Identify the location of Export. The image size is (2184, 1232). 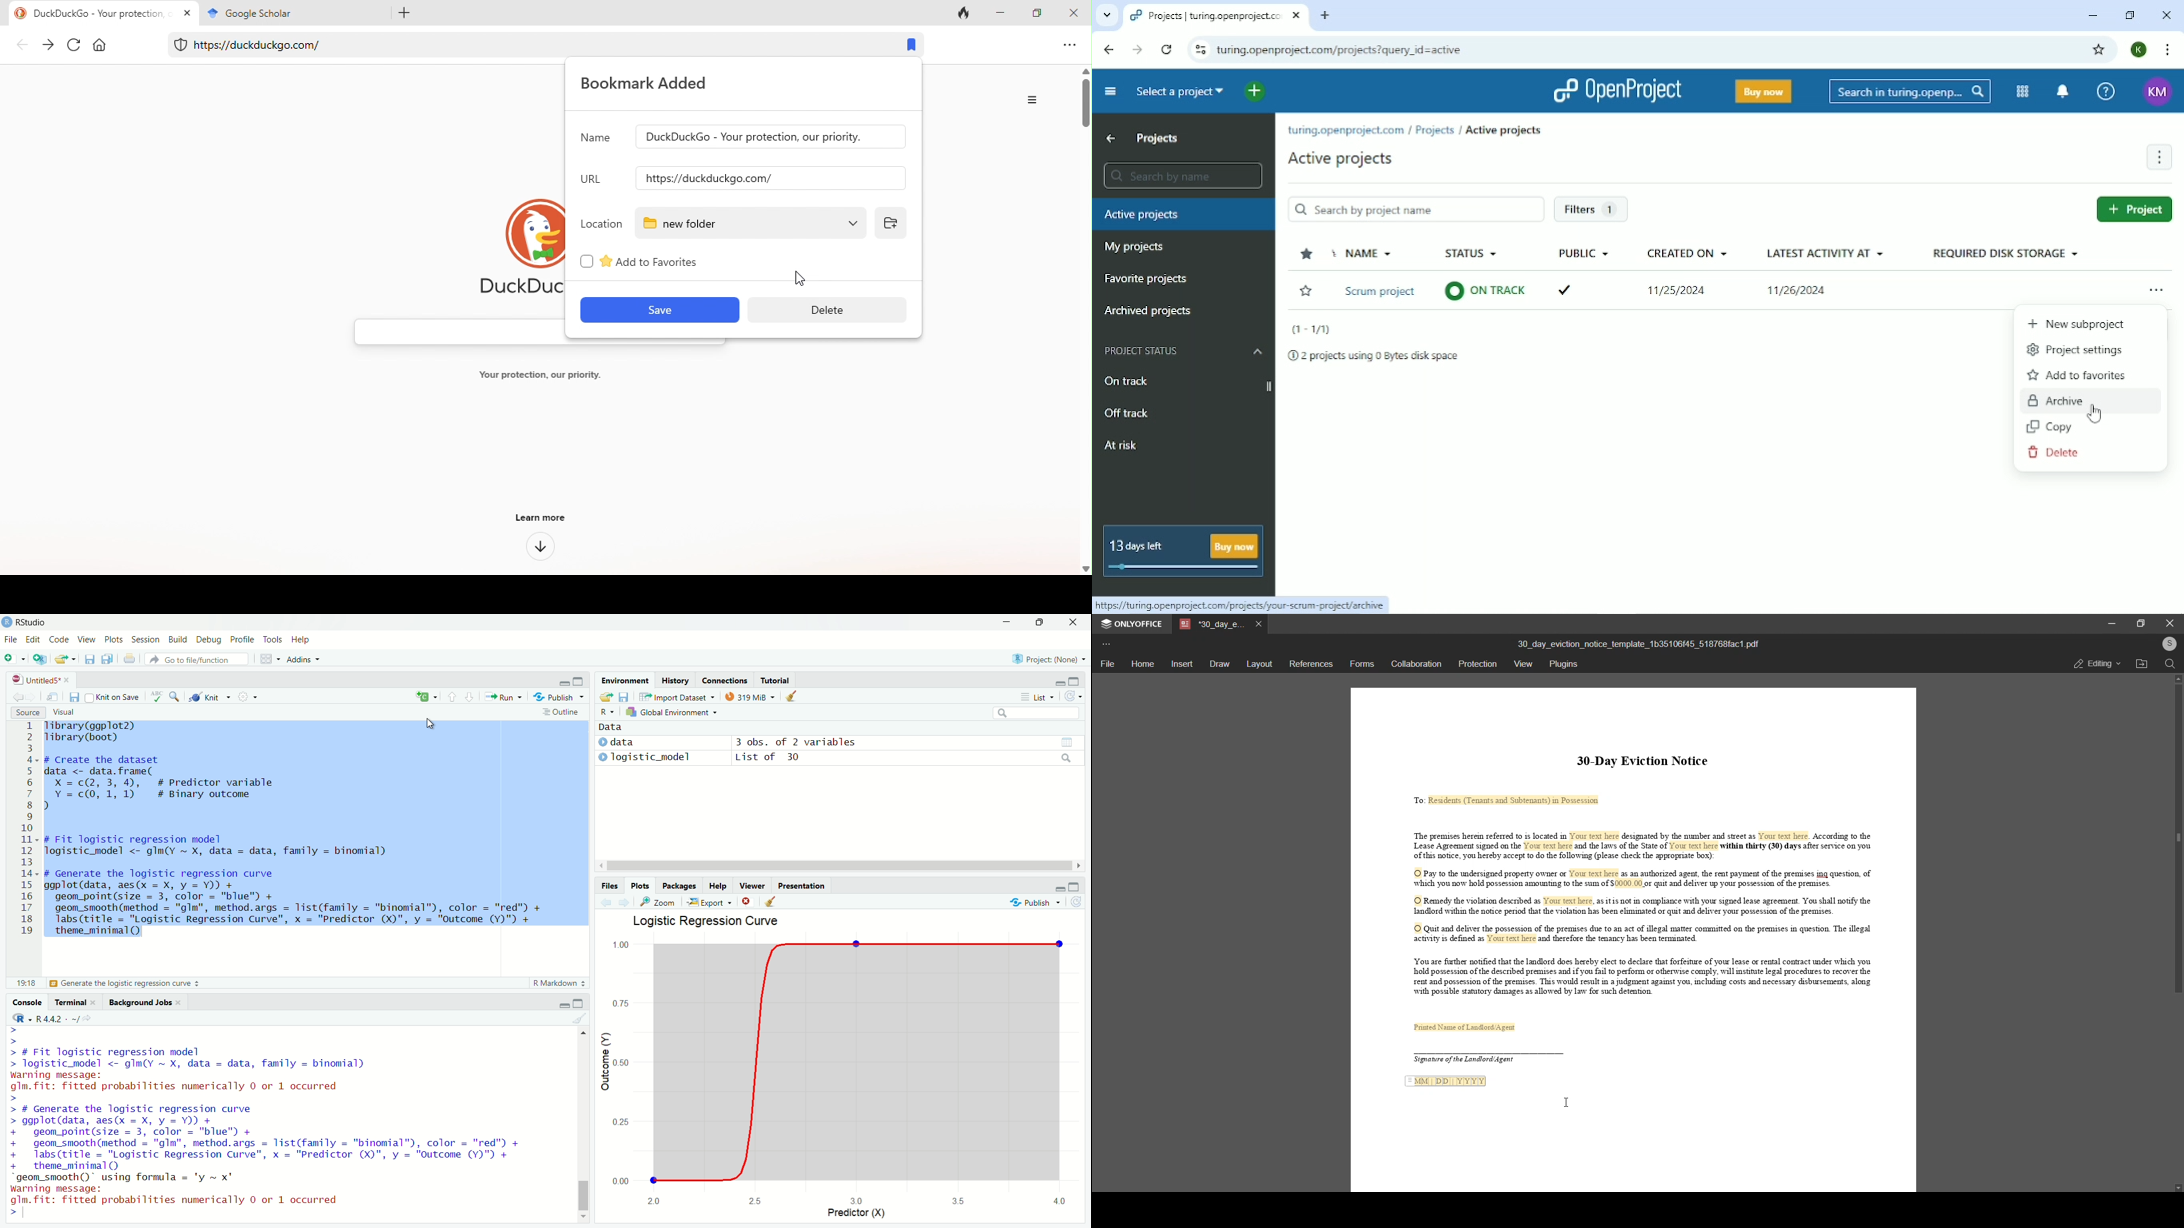
(710, 902).